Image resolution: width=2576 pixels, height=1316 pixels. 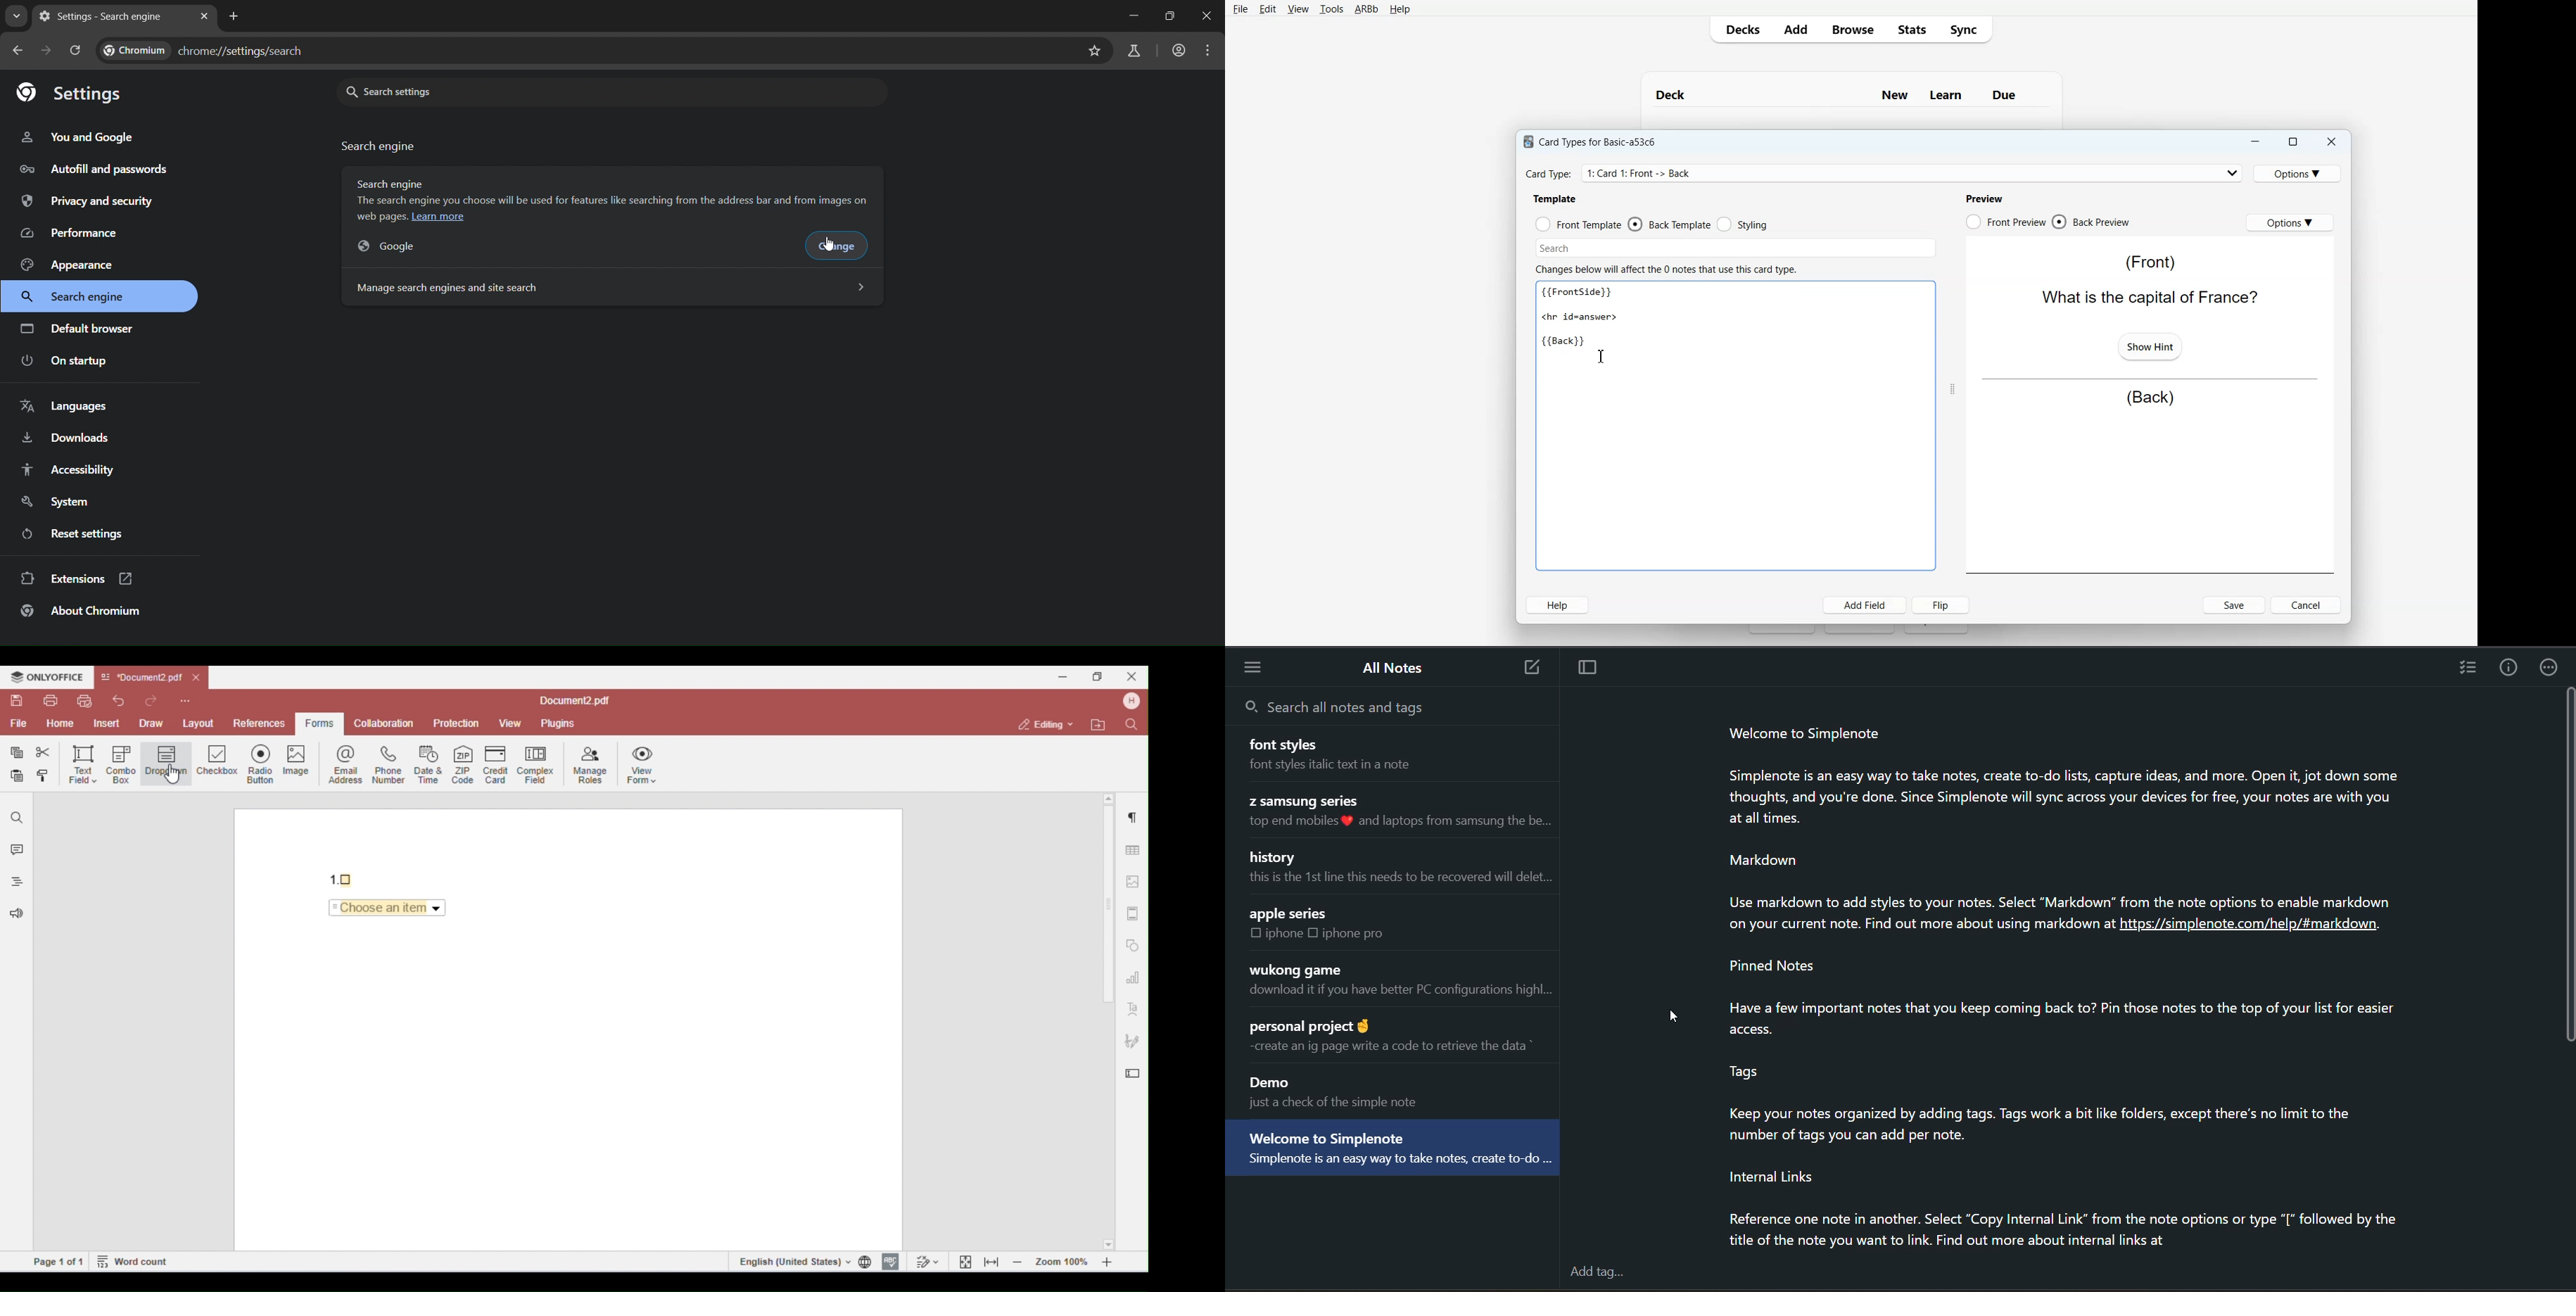 What do you see at coordinates (2469, 667) in the screenshot?
I see `insert checklist` at bounding box center [2469, 667].